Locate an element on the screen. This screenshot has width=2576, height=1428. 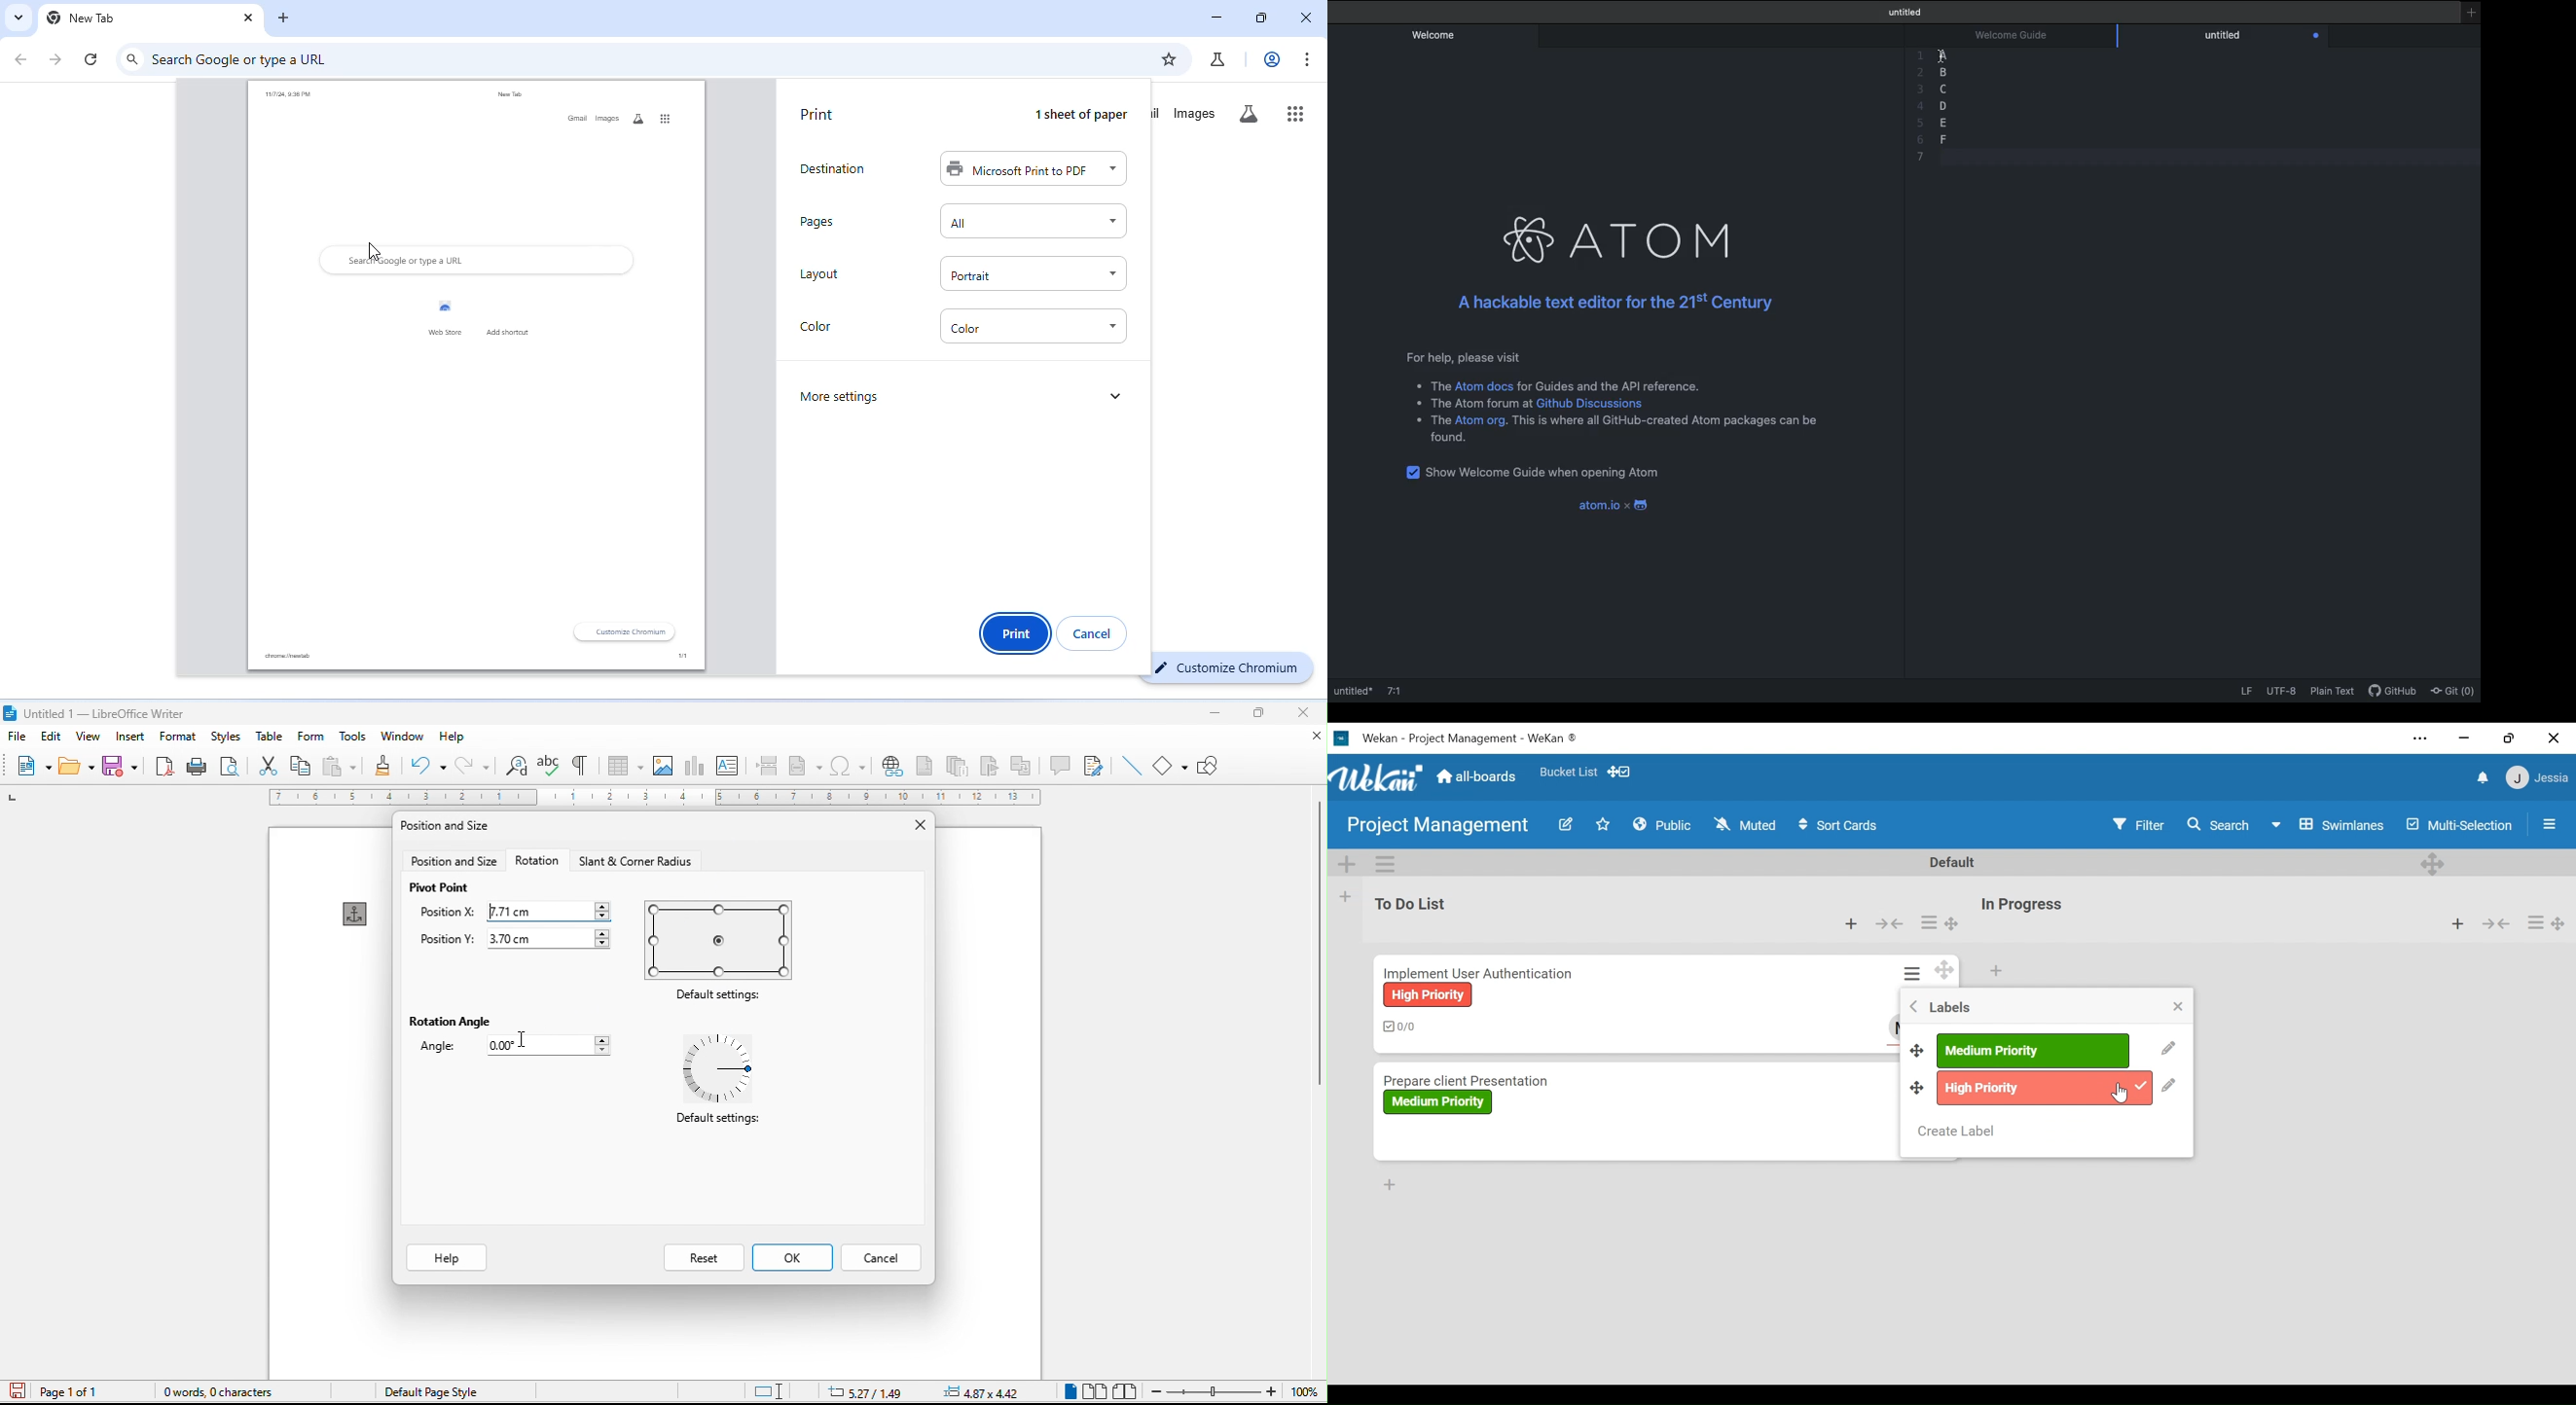
color is located at coordinates (819, 327).